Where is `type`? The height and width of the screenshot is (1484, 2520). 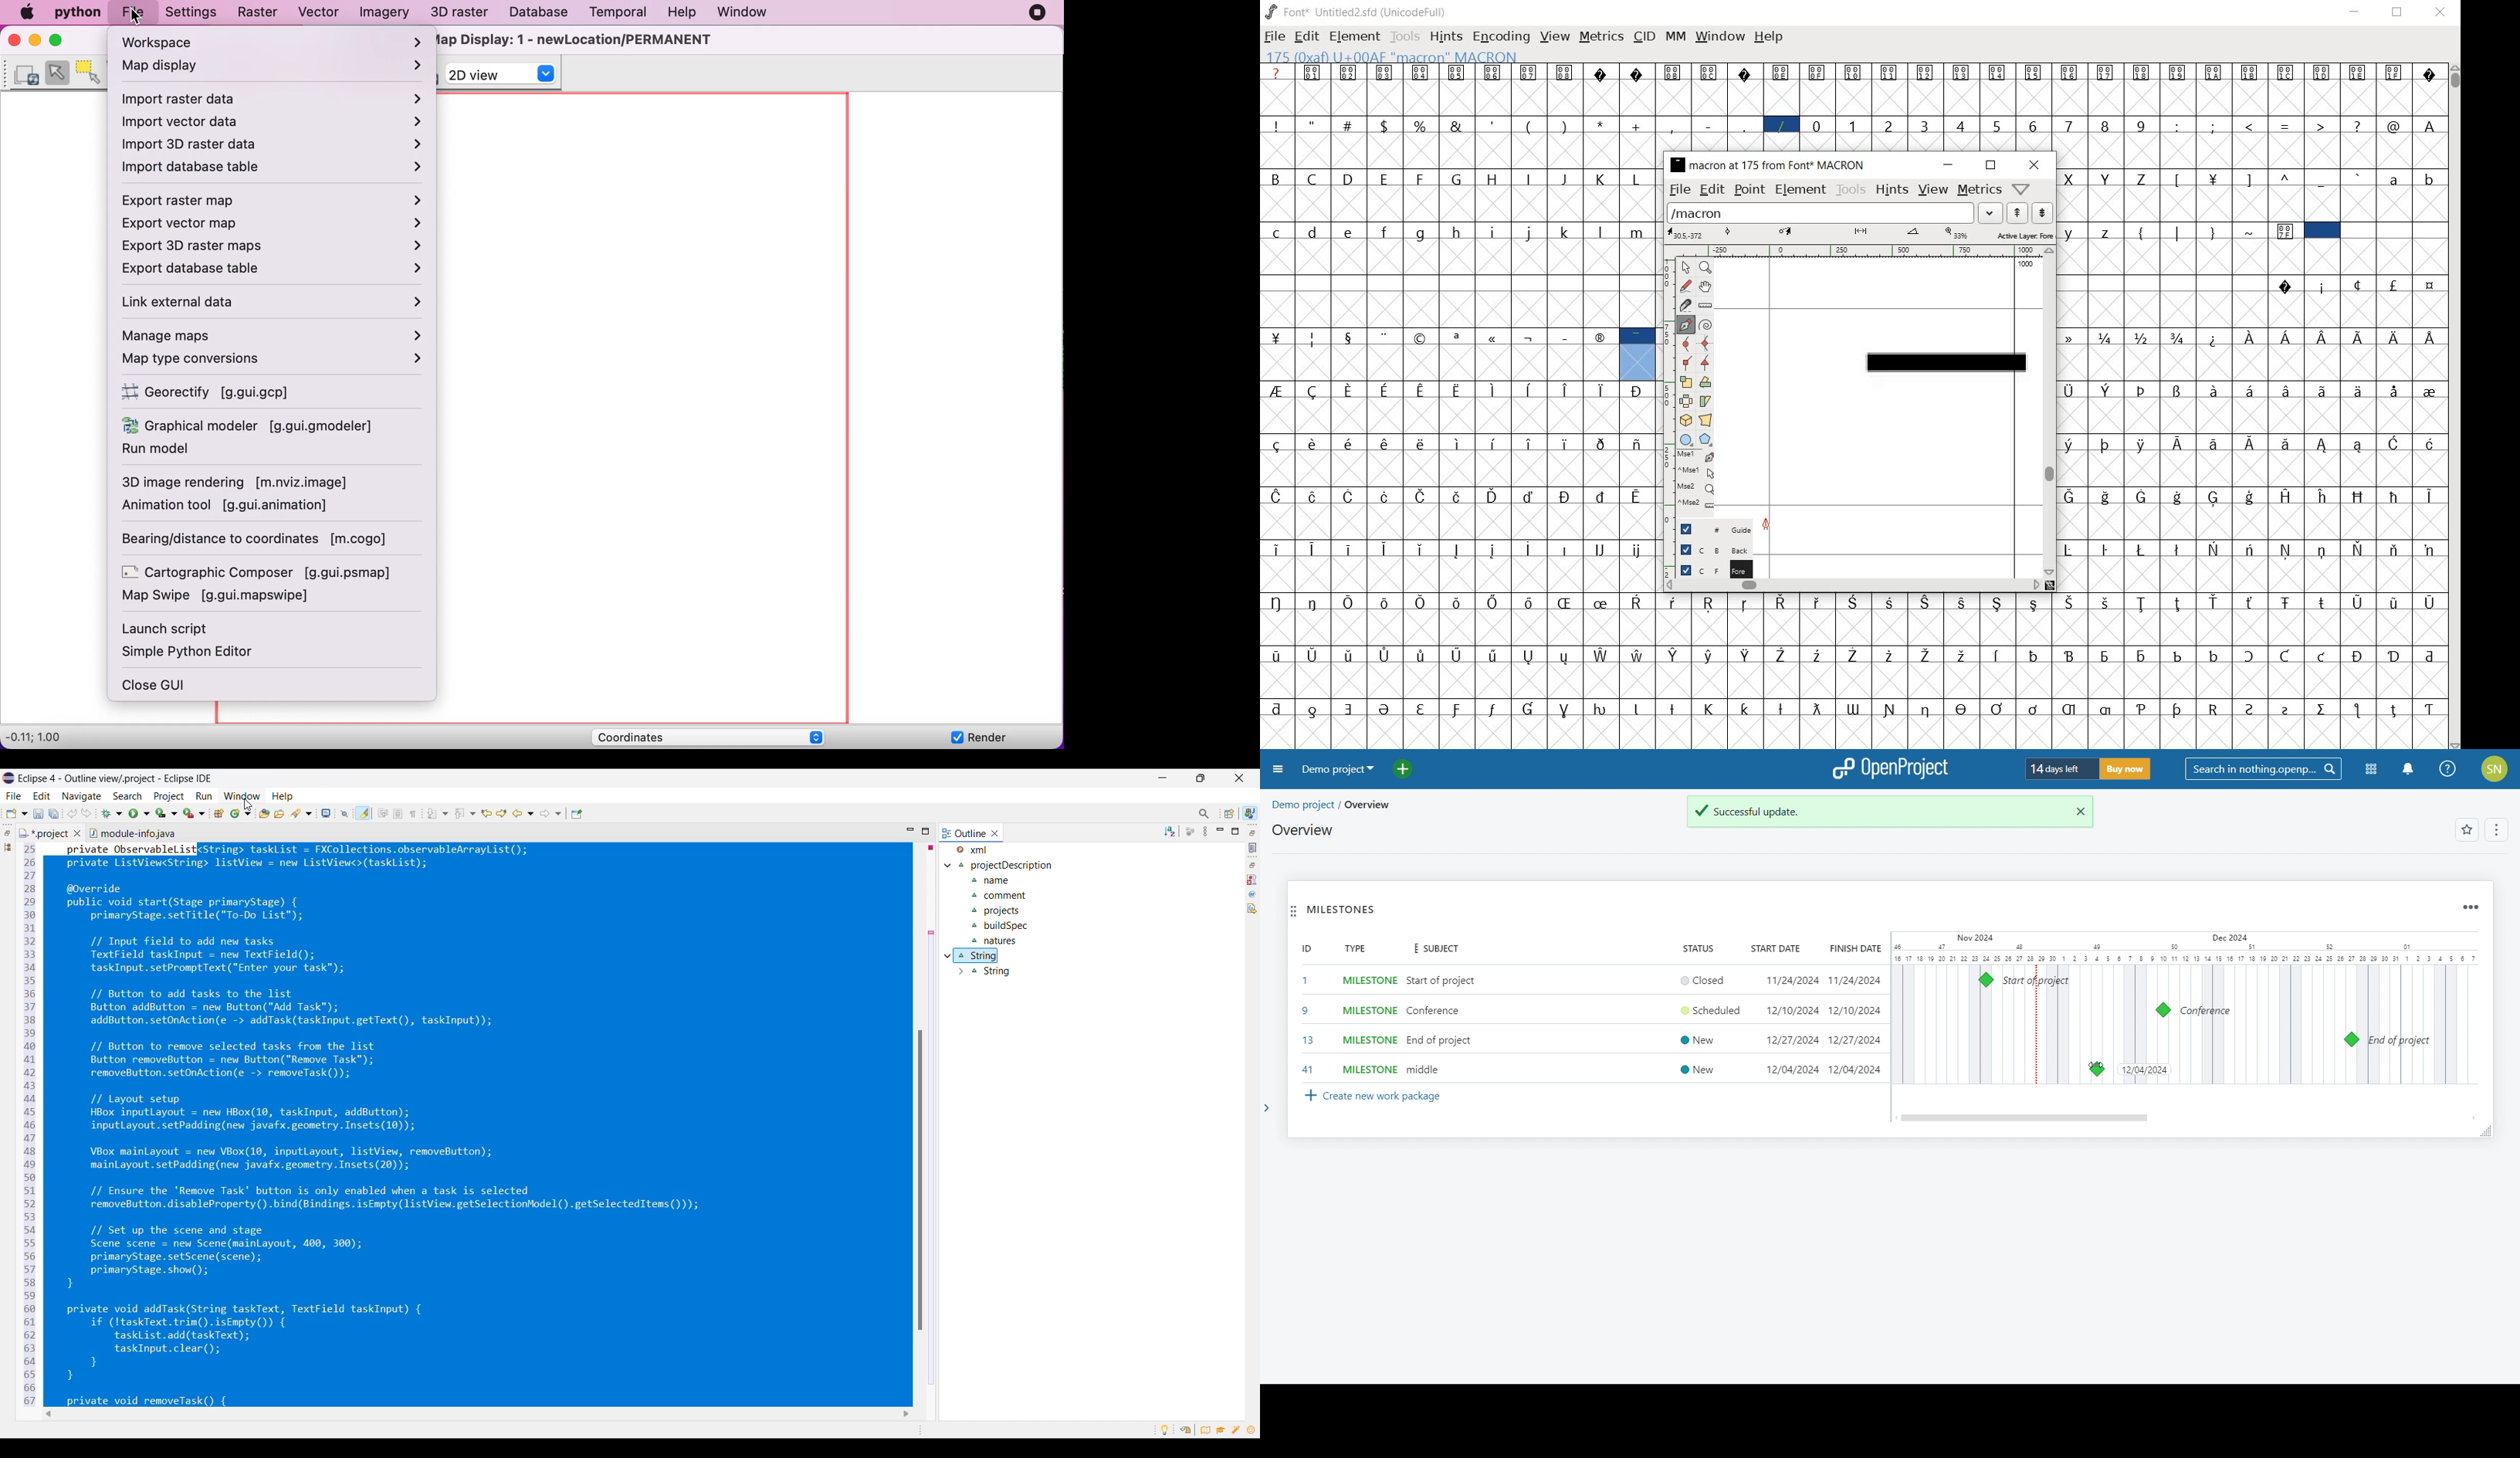 type is located at coordinates (1355, 948).